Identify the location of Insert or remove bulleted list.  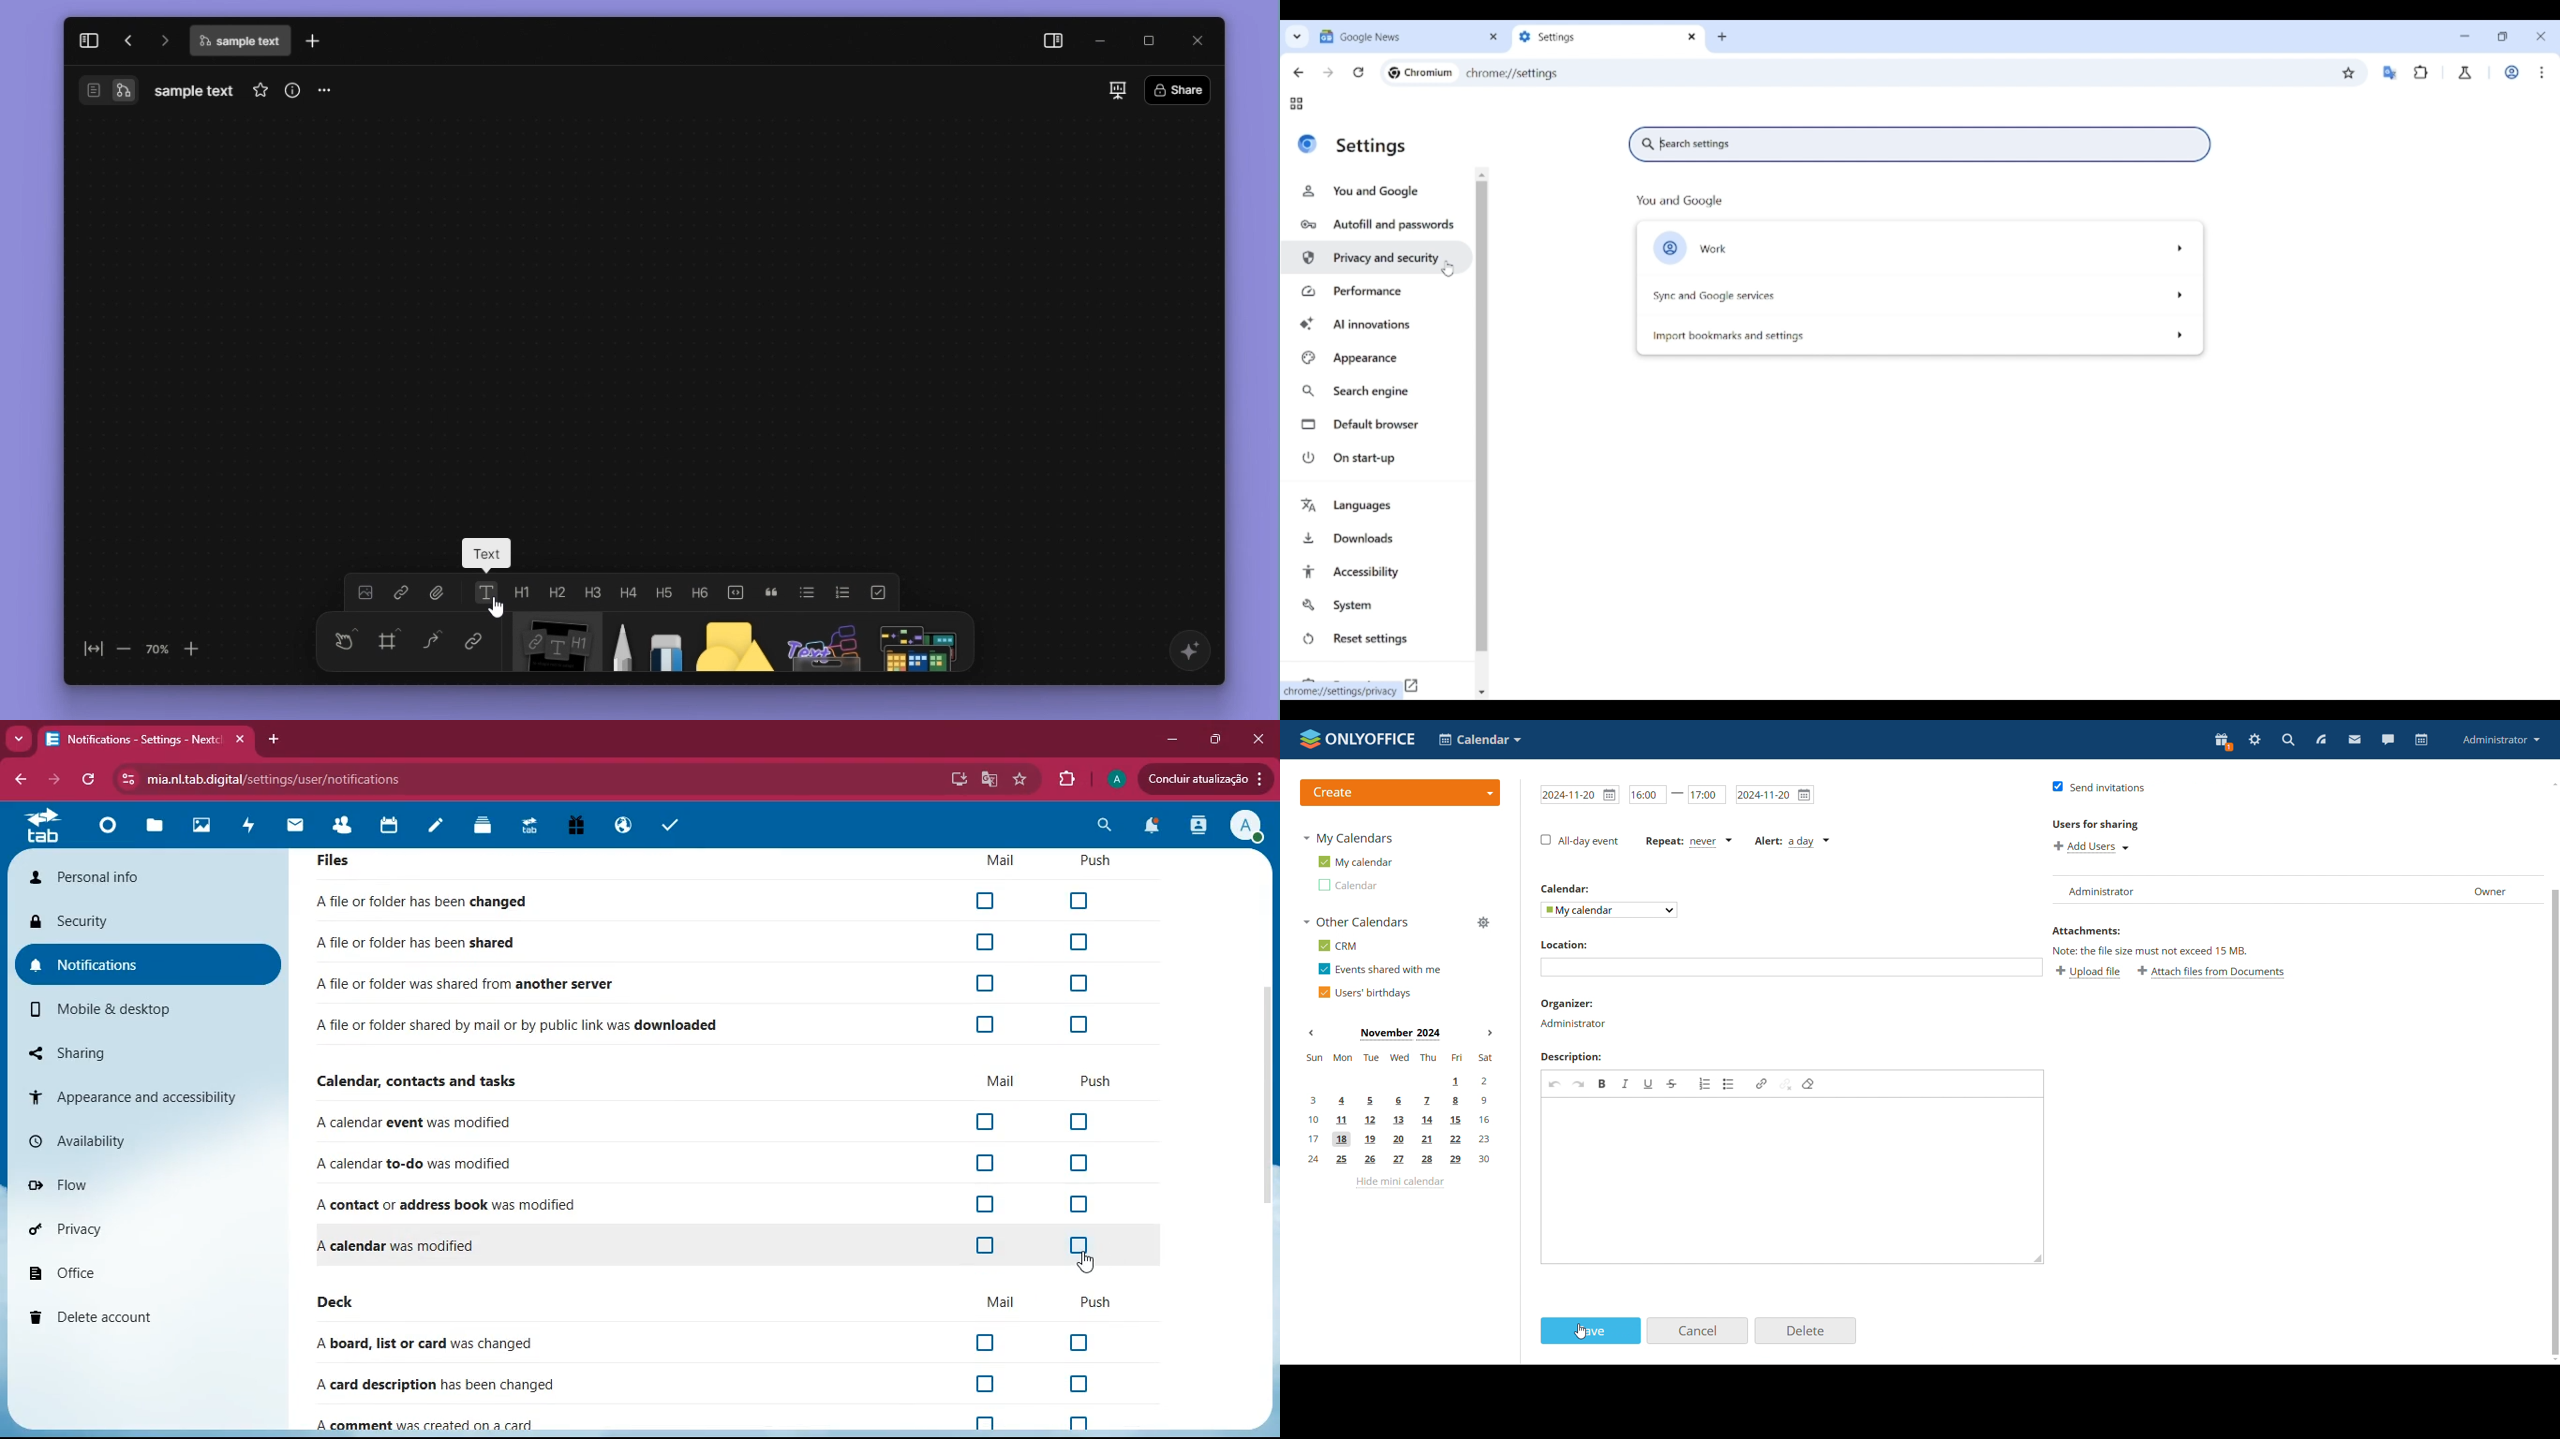
(1729, 1084).